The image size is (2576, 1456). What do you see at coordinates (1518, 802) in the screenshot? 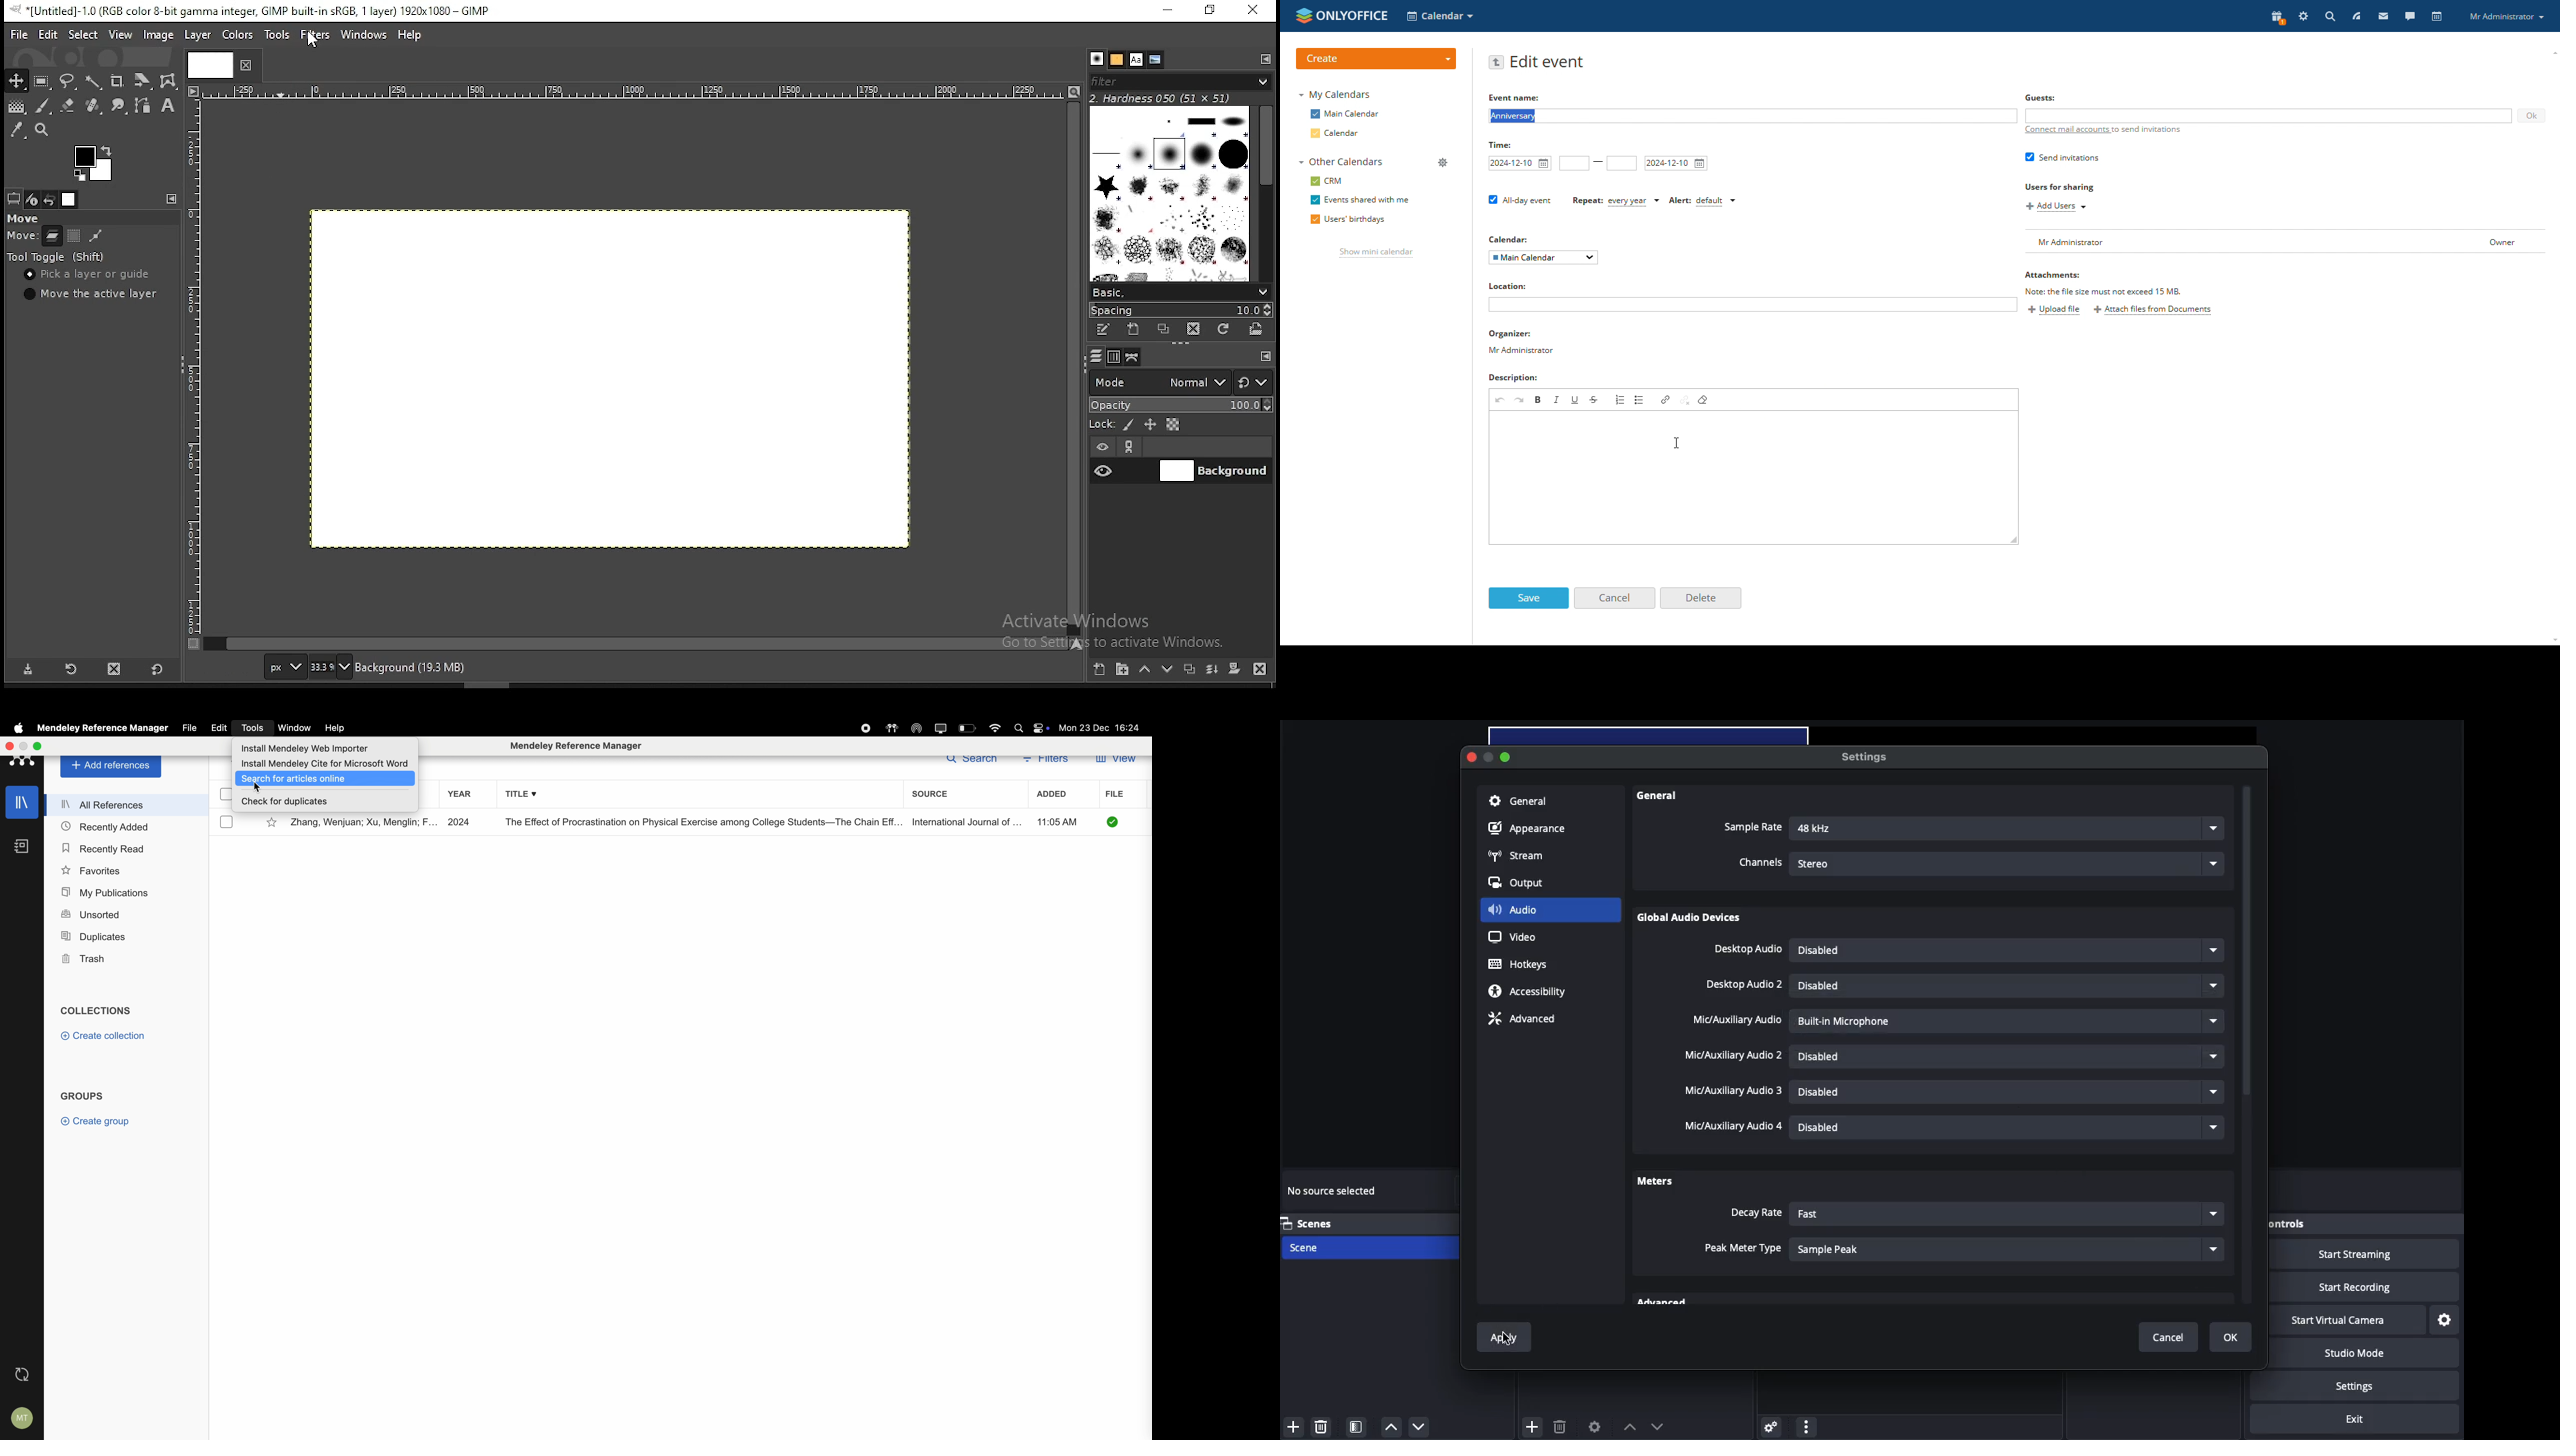
I see `General` at bounding box center [1518, 802].